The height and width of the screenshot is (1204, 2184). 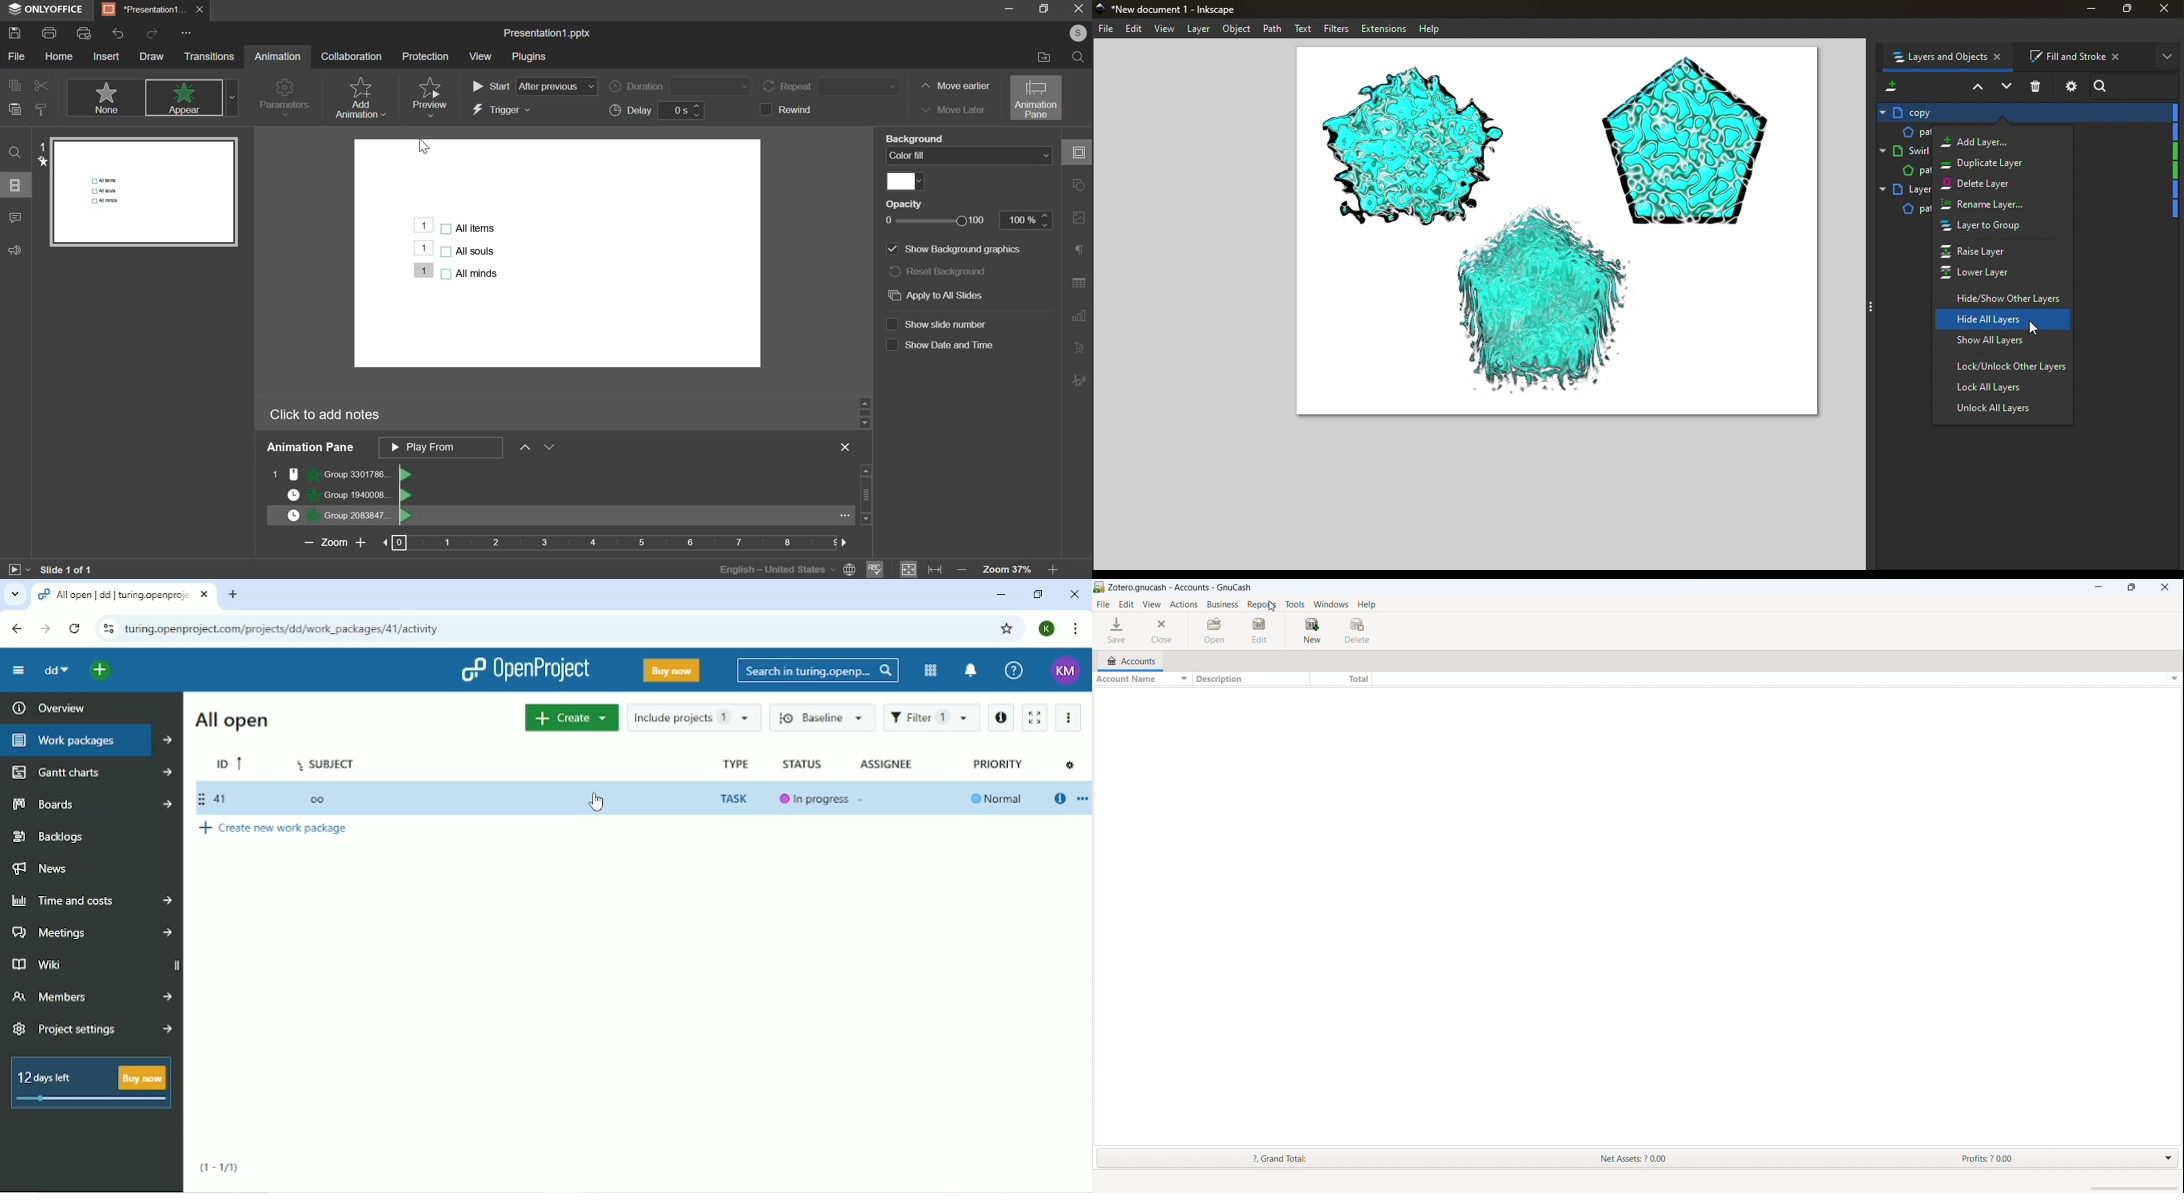 I want to click on fill color, so click(x=904, y=182).